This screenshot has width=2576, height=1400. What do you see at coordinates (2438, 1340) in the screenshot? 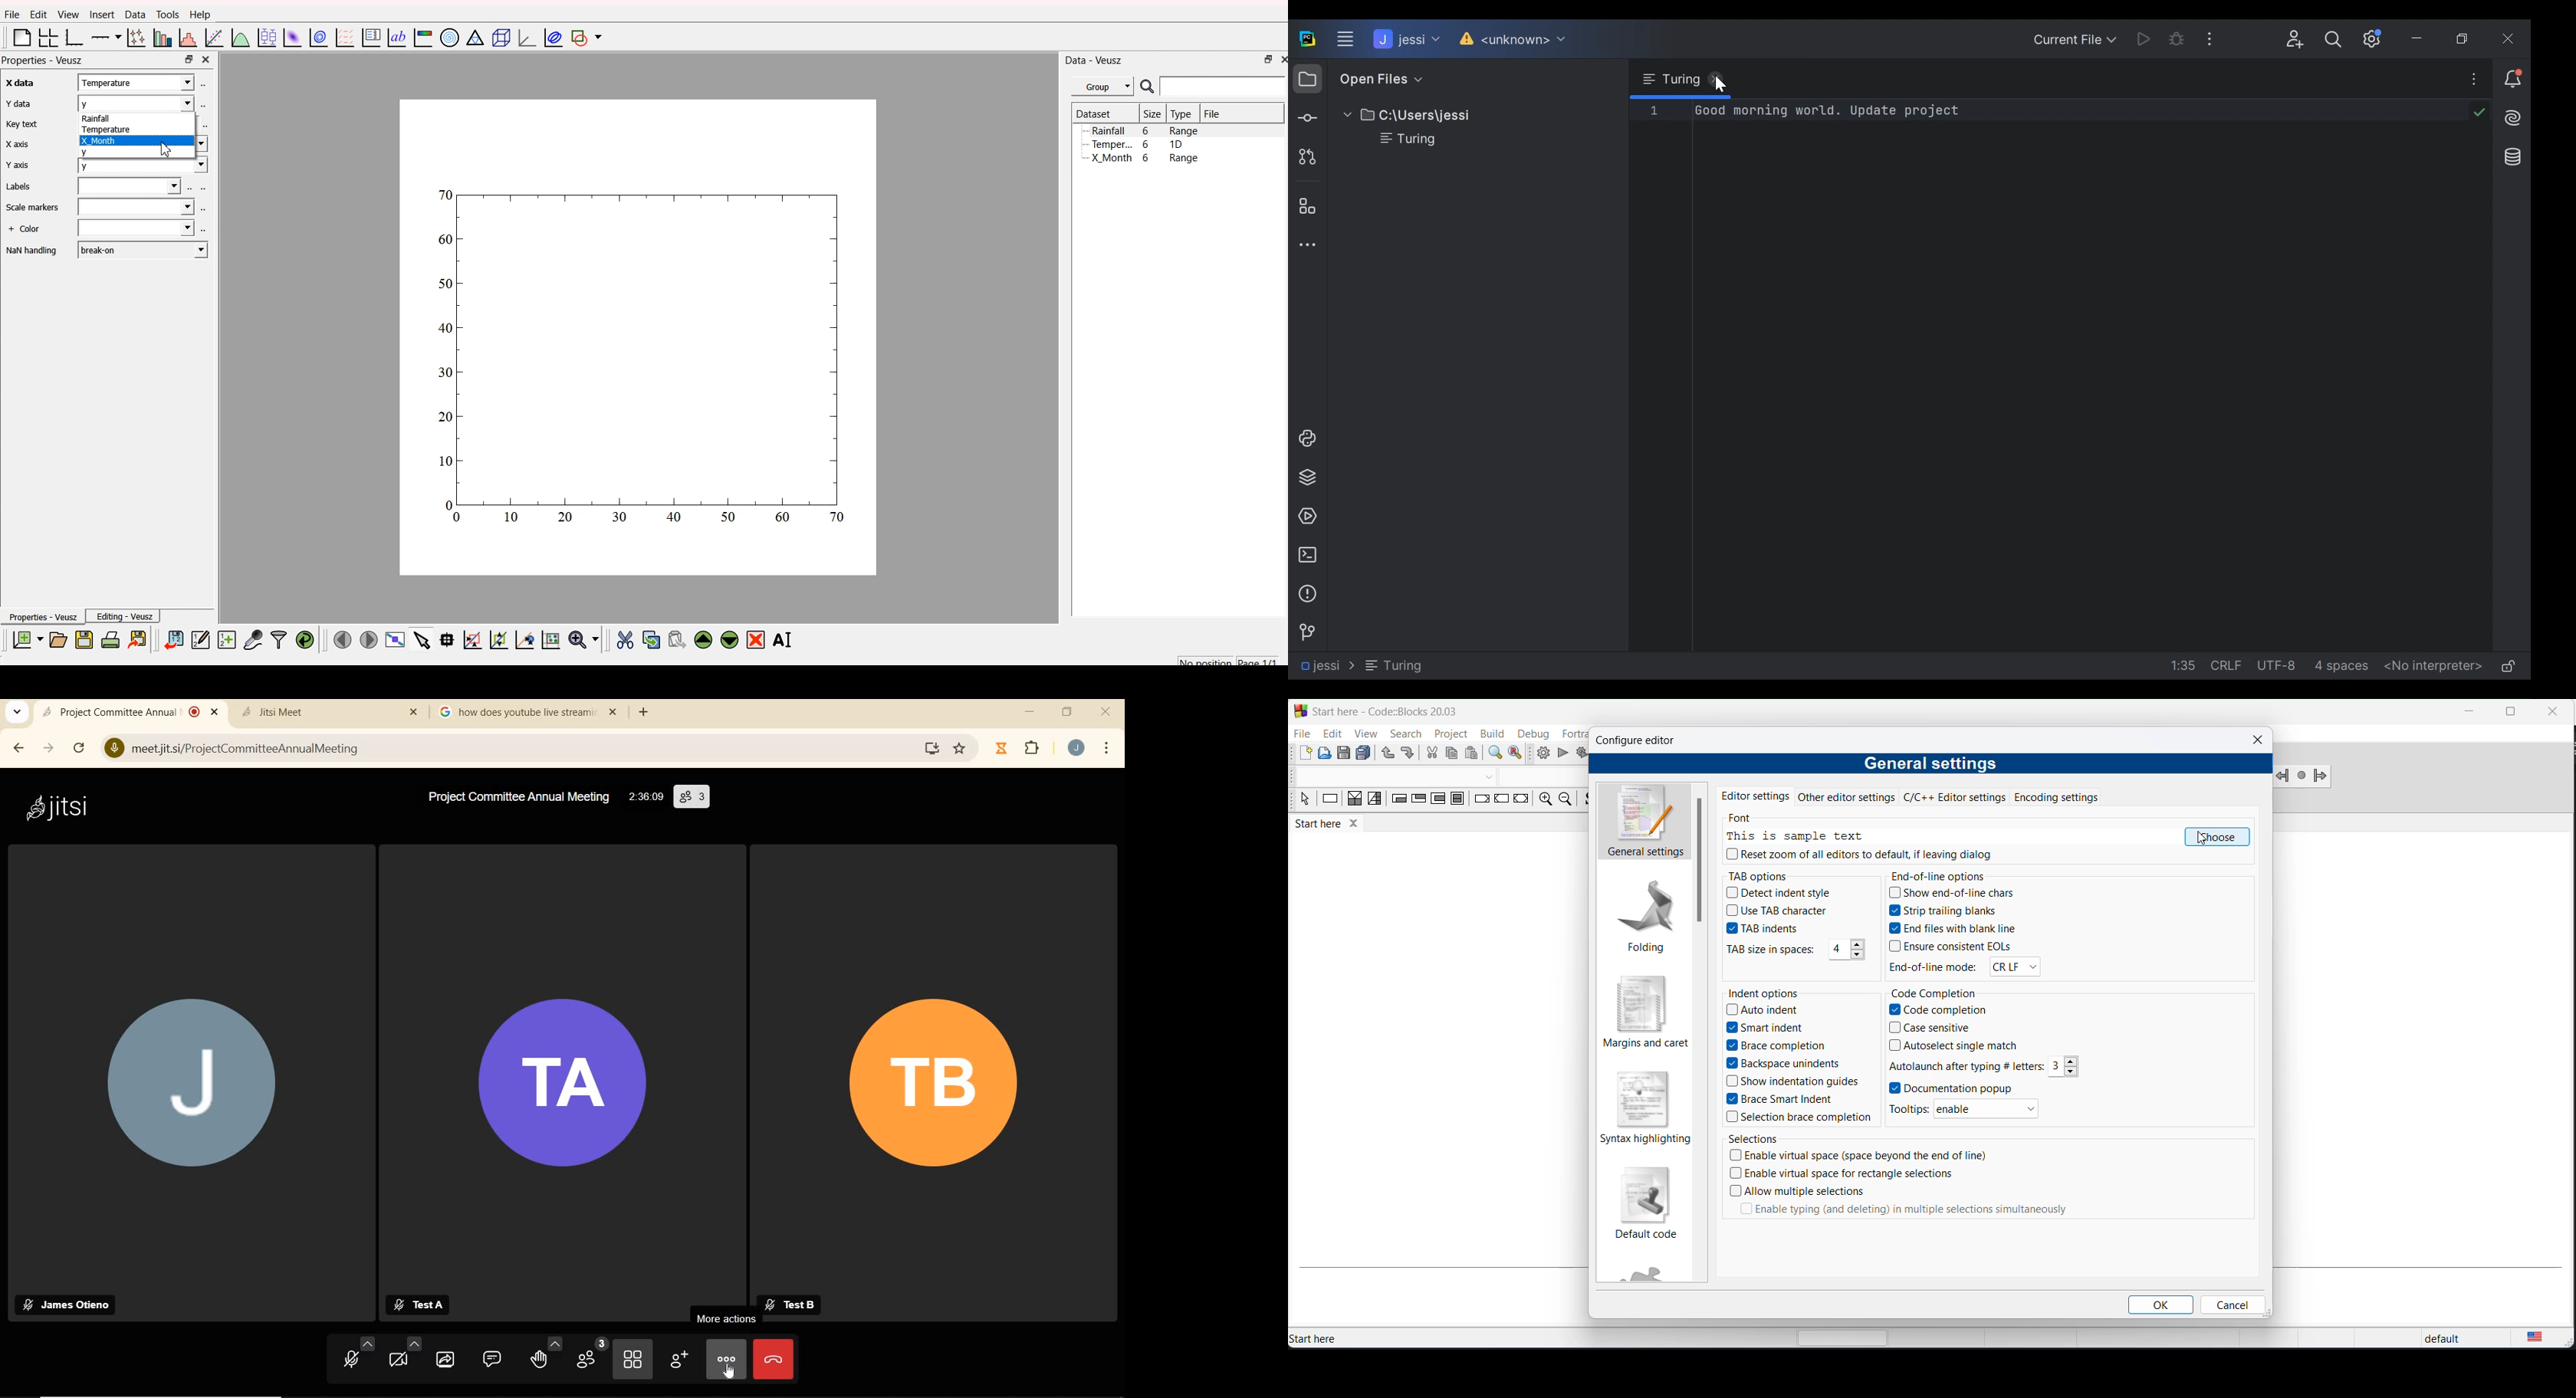
I see `default` at bounding box center [2438, 1340].